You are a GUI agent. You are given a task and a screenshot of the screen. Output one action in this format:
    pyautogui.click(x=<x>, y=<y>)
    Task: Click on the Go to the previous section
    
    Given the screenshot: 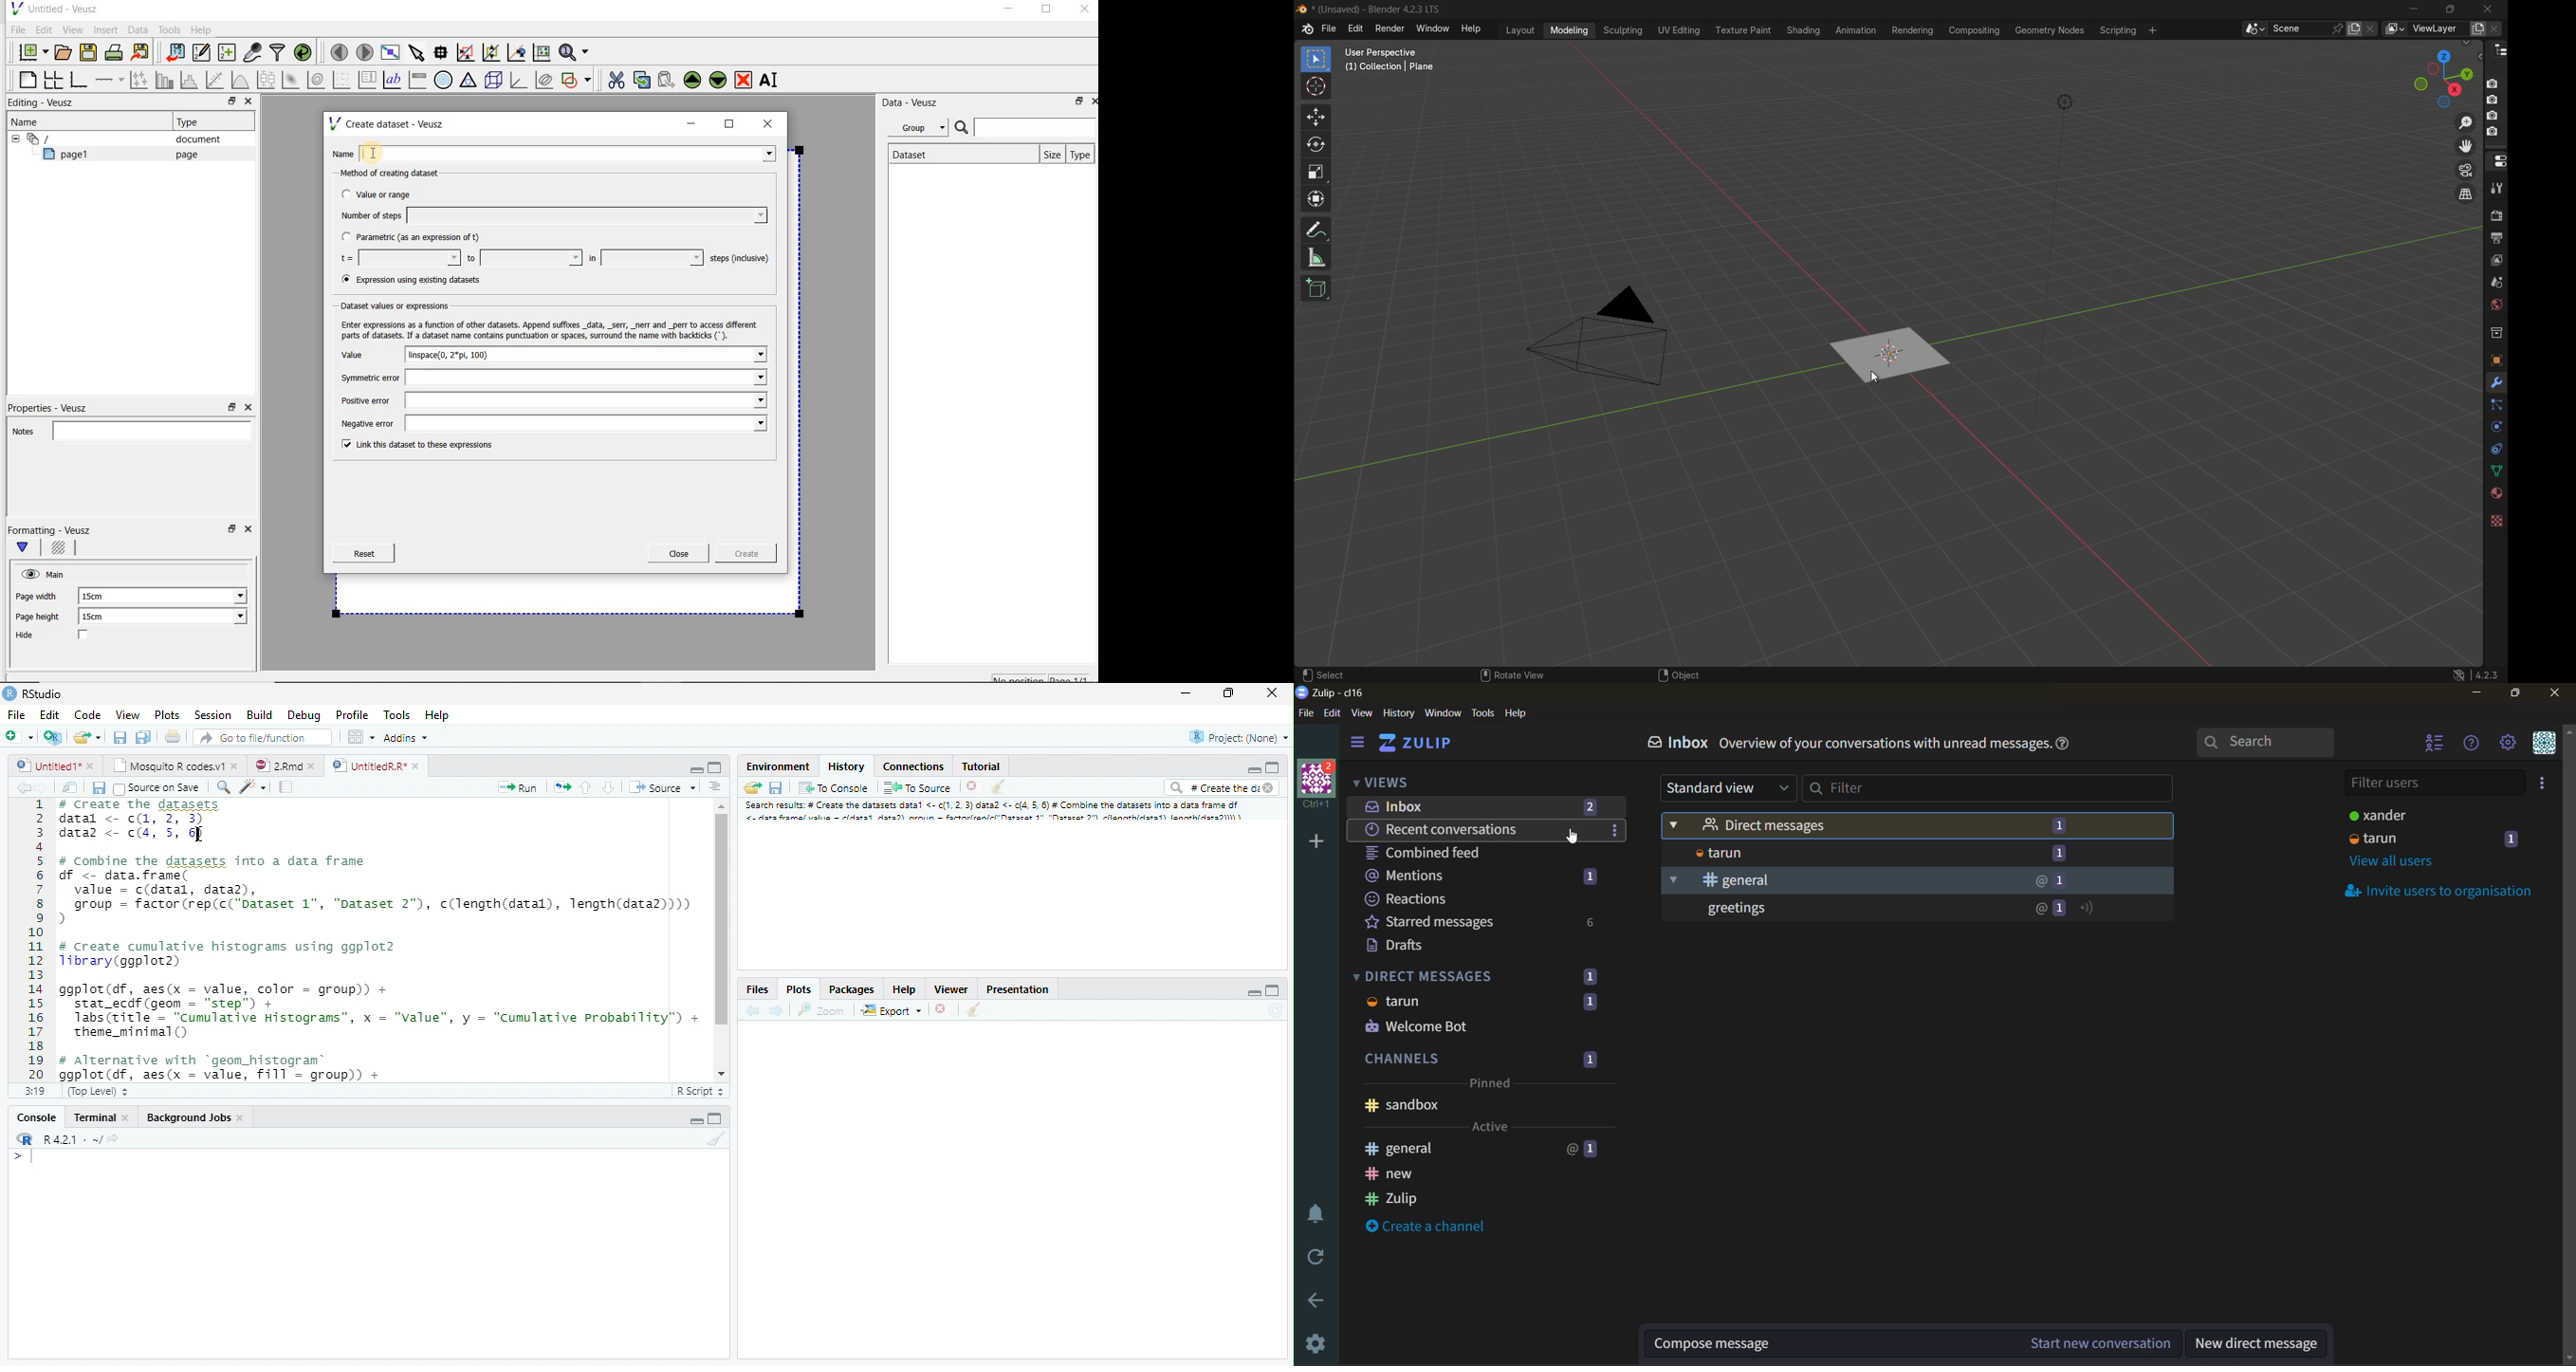 What is the action you would take?
    pyautogui.click(x=587, y=790)
    